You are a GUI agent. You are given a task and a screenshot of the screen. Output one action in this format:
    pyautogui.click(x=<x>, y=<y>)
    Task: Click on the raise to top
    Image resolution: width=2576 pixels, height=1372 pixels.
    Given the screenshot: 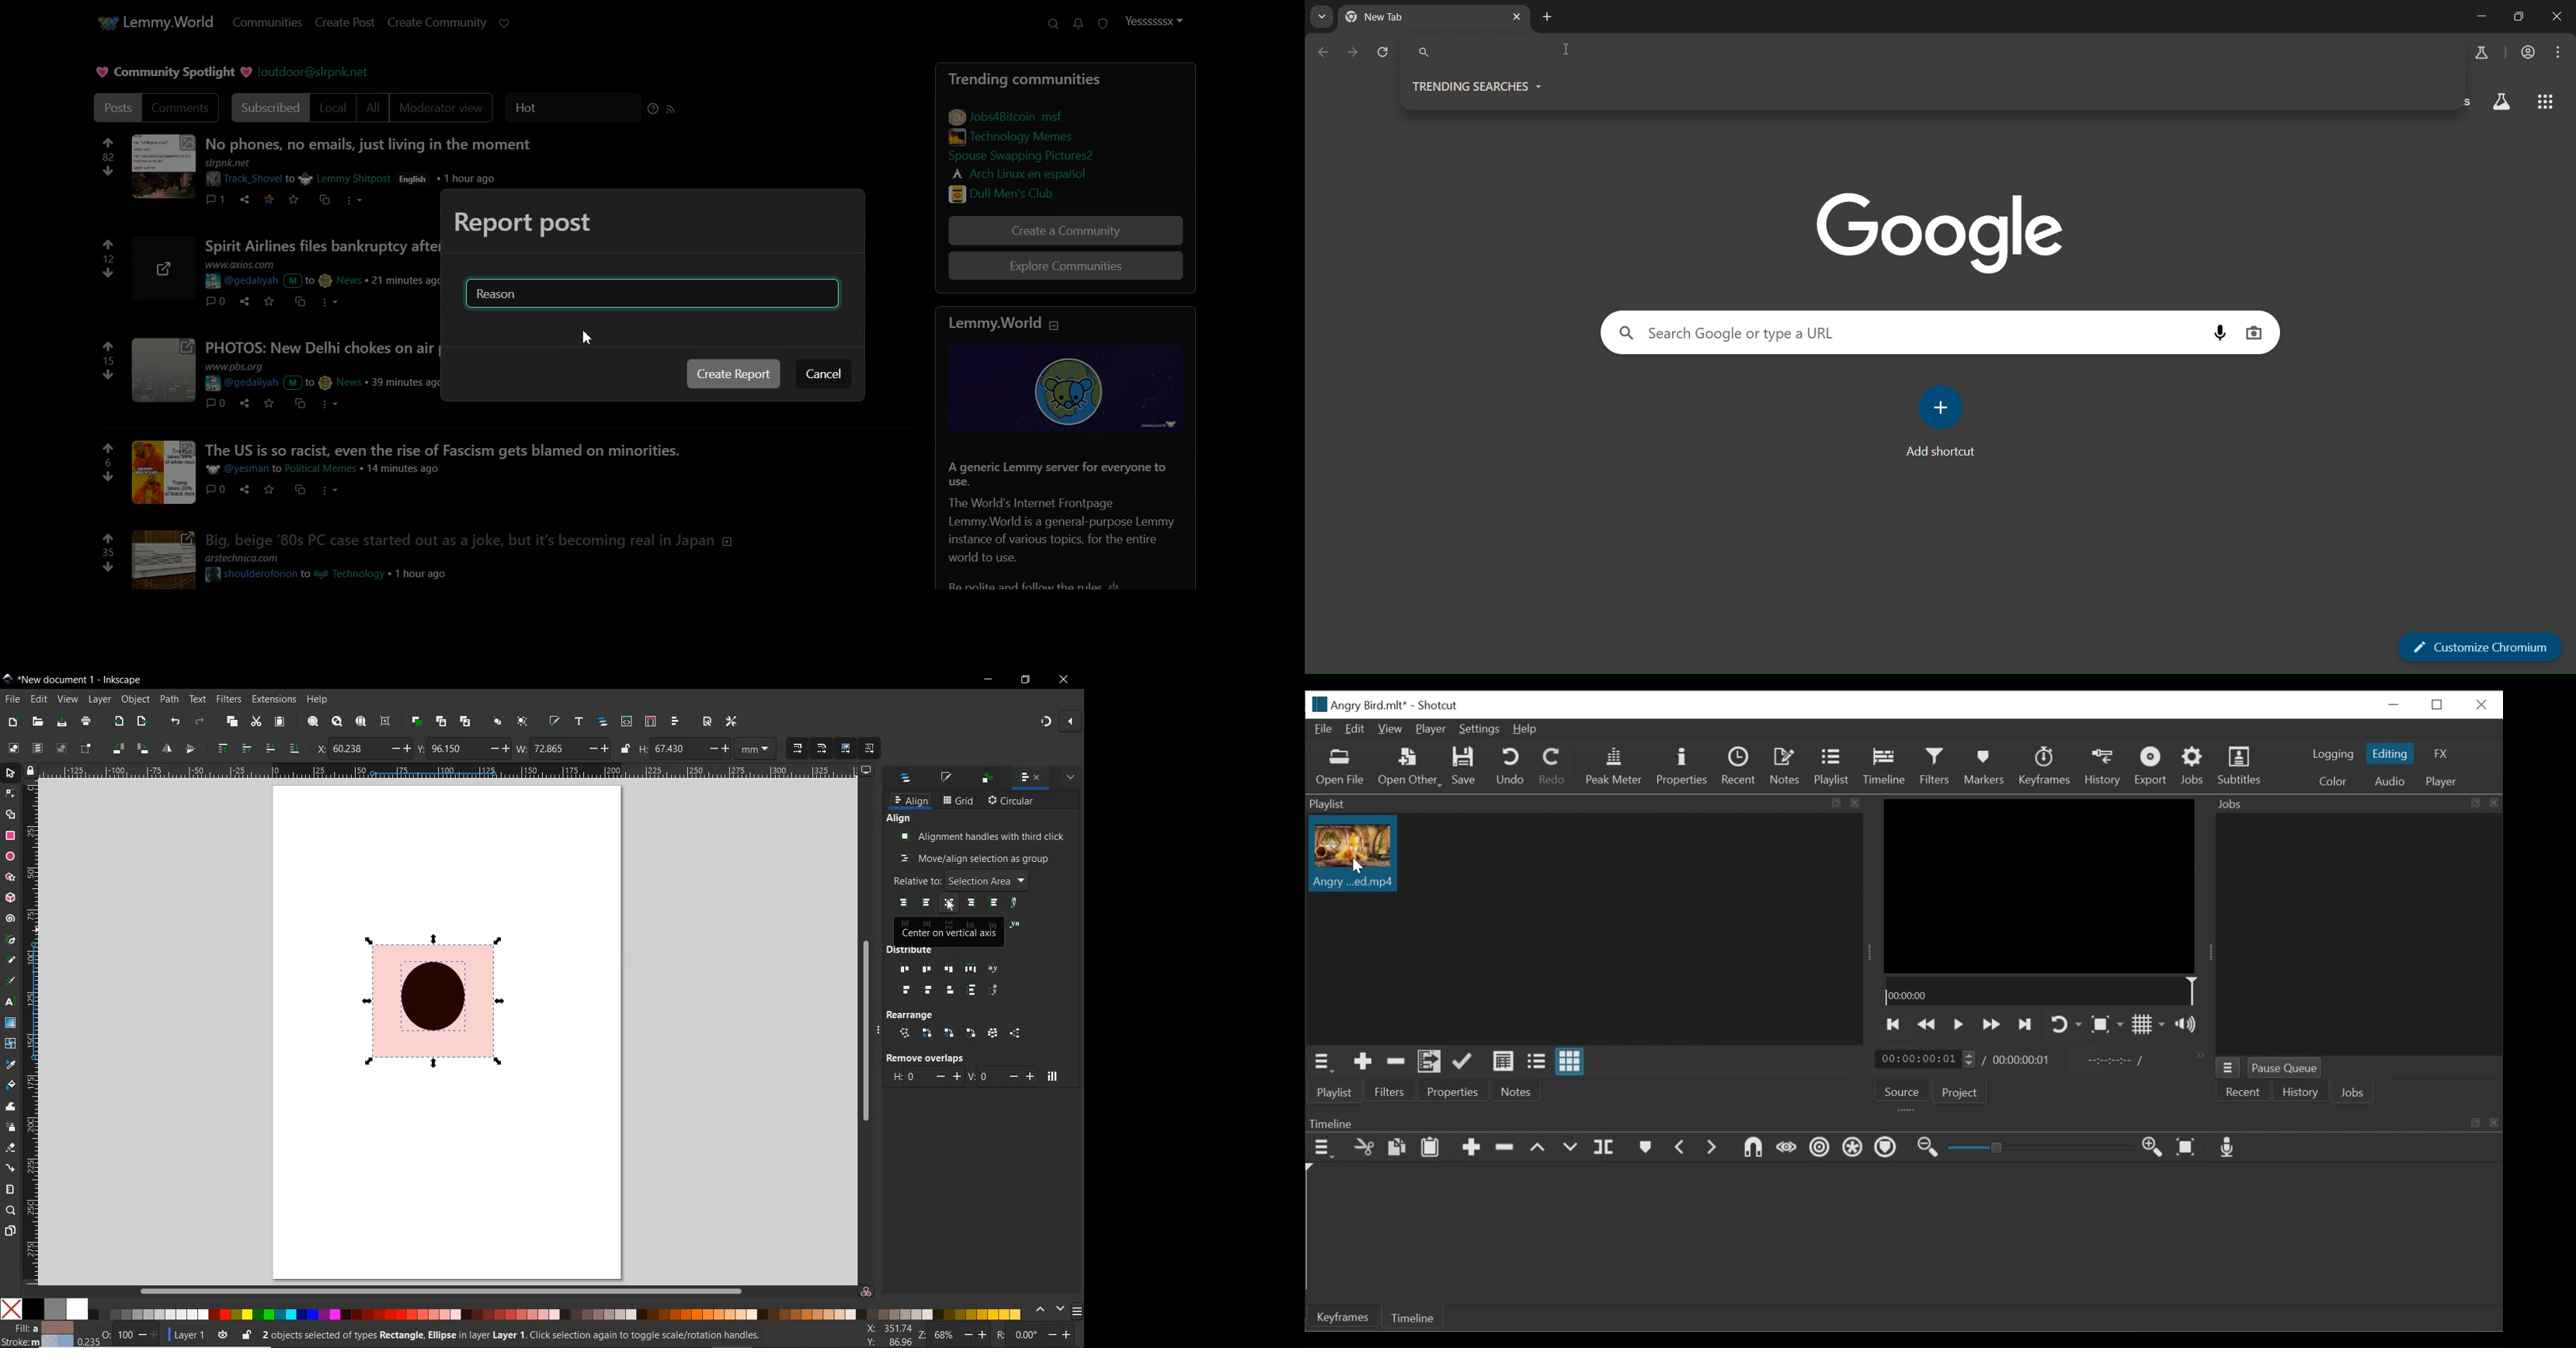 What is the action you would take?
    pyautogui.click(x=224, y=747)
    